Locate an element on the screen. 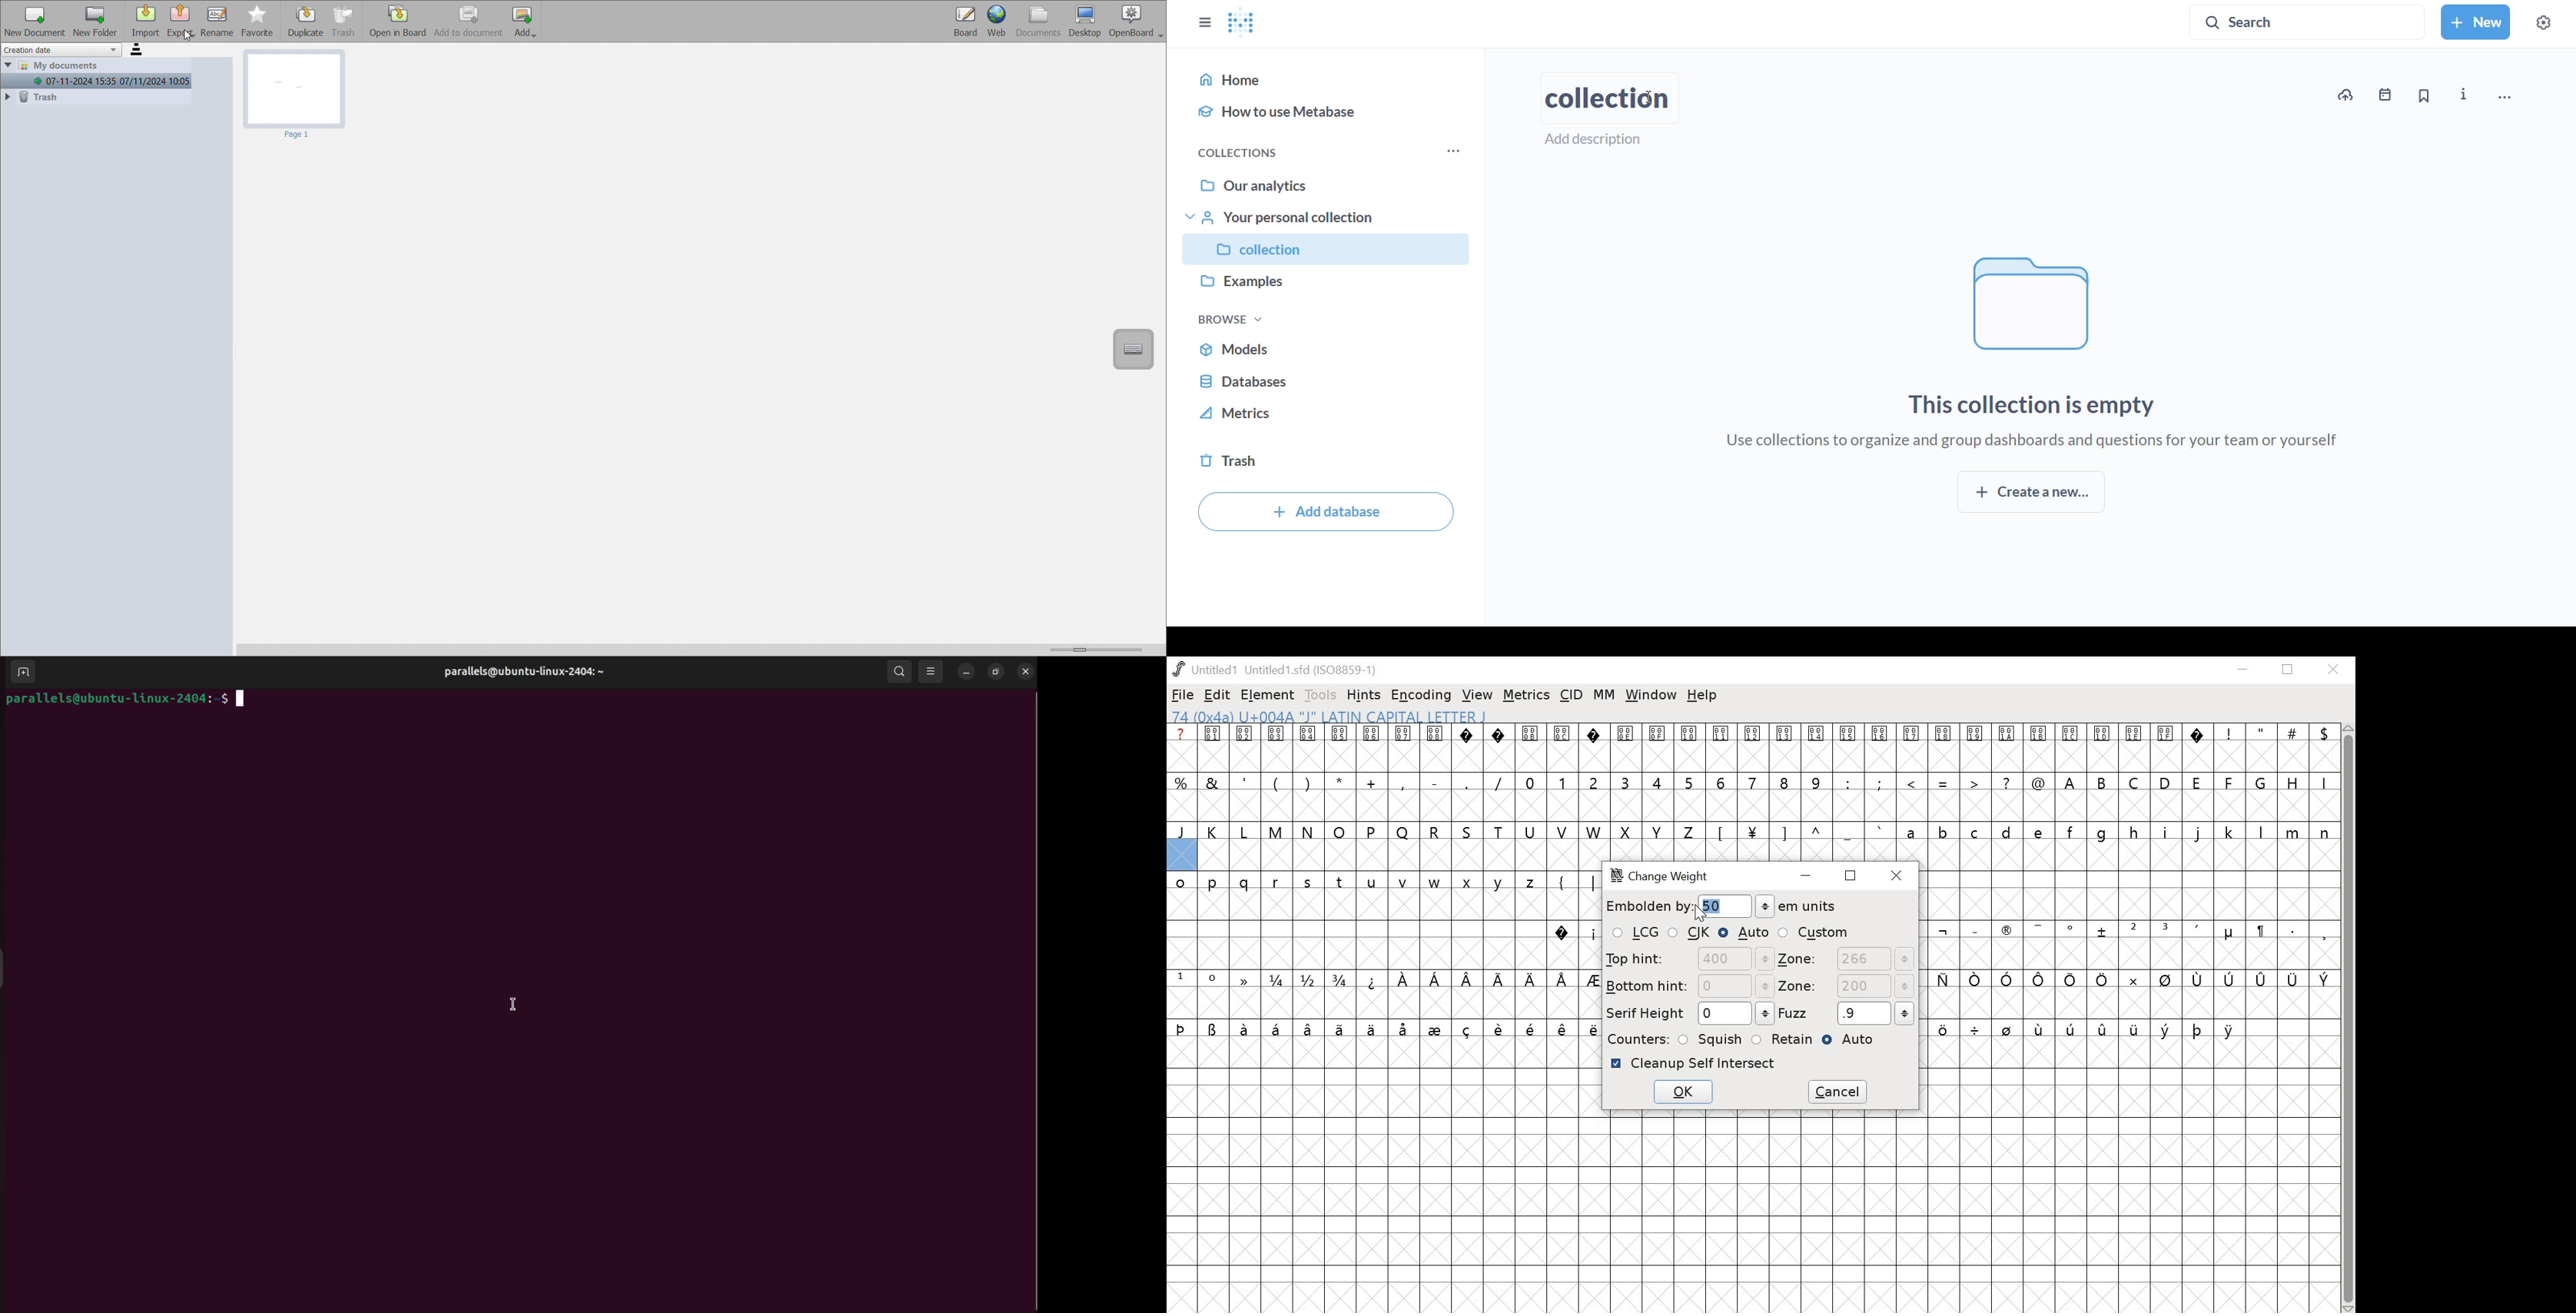 The height and width of the screenshot is (1316, 2576). LCG is located at coordinates (1635, 934).